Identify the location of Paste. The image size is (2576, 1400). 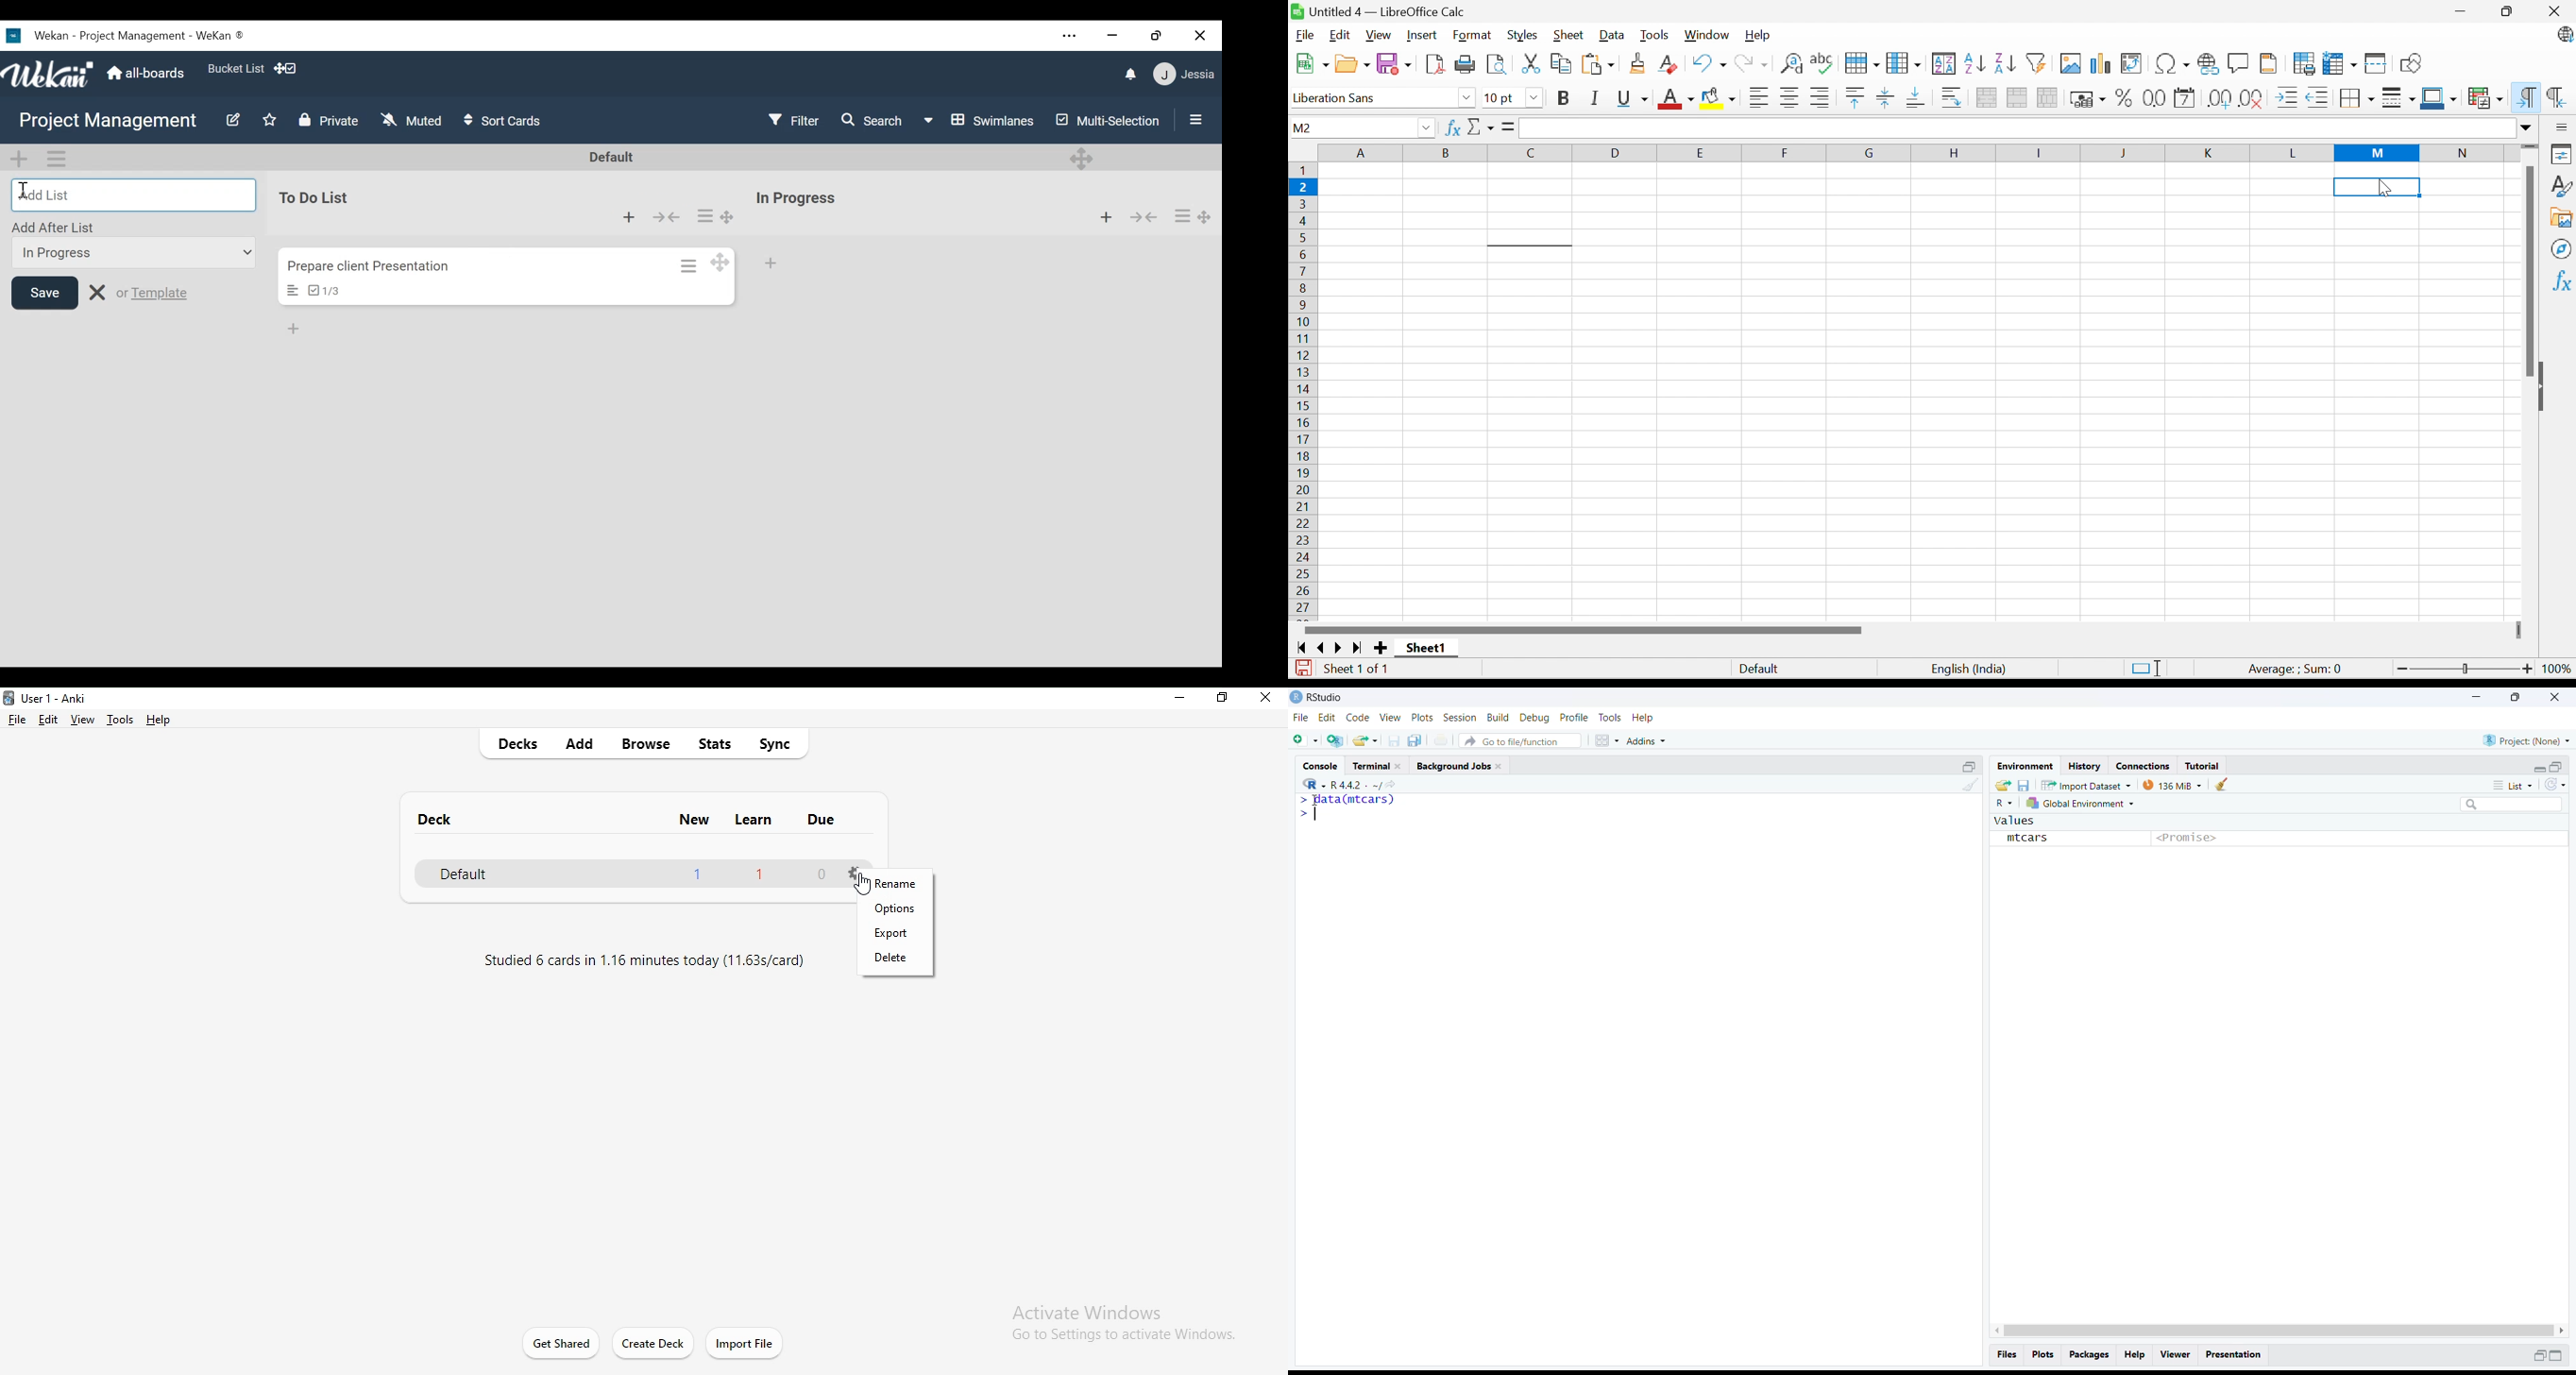
(1601, 65).